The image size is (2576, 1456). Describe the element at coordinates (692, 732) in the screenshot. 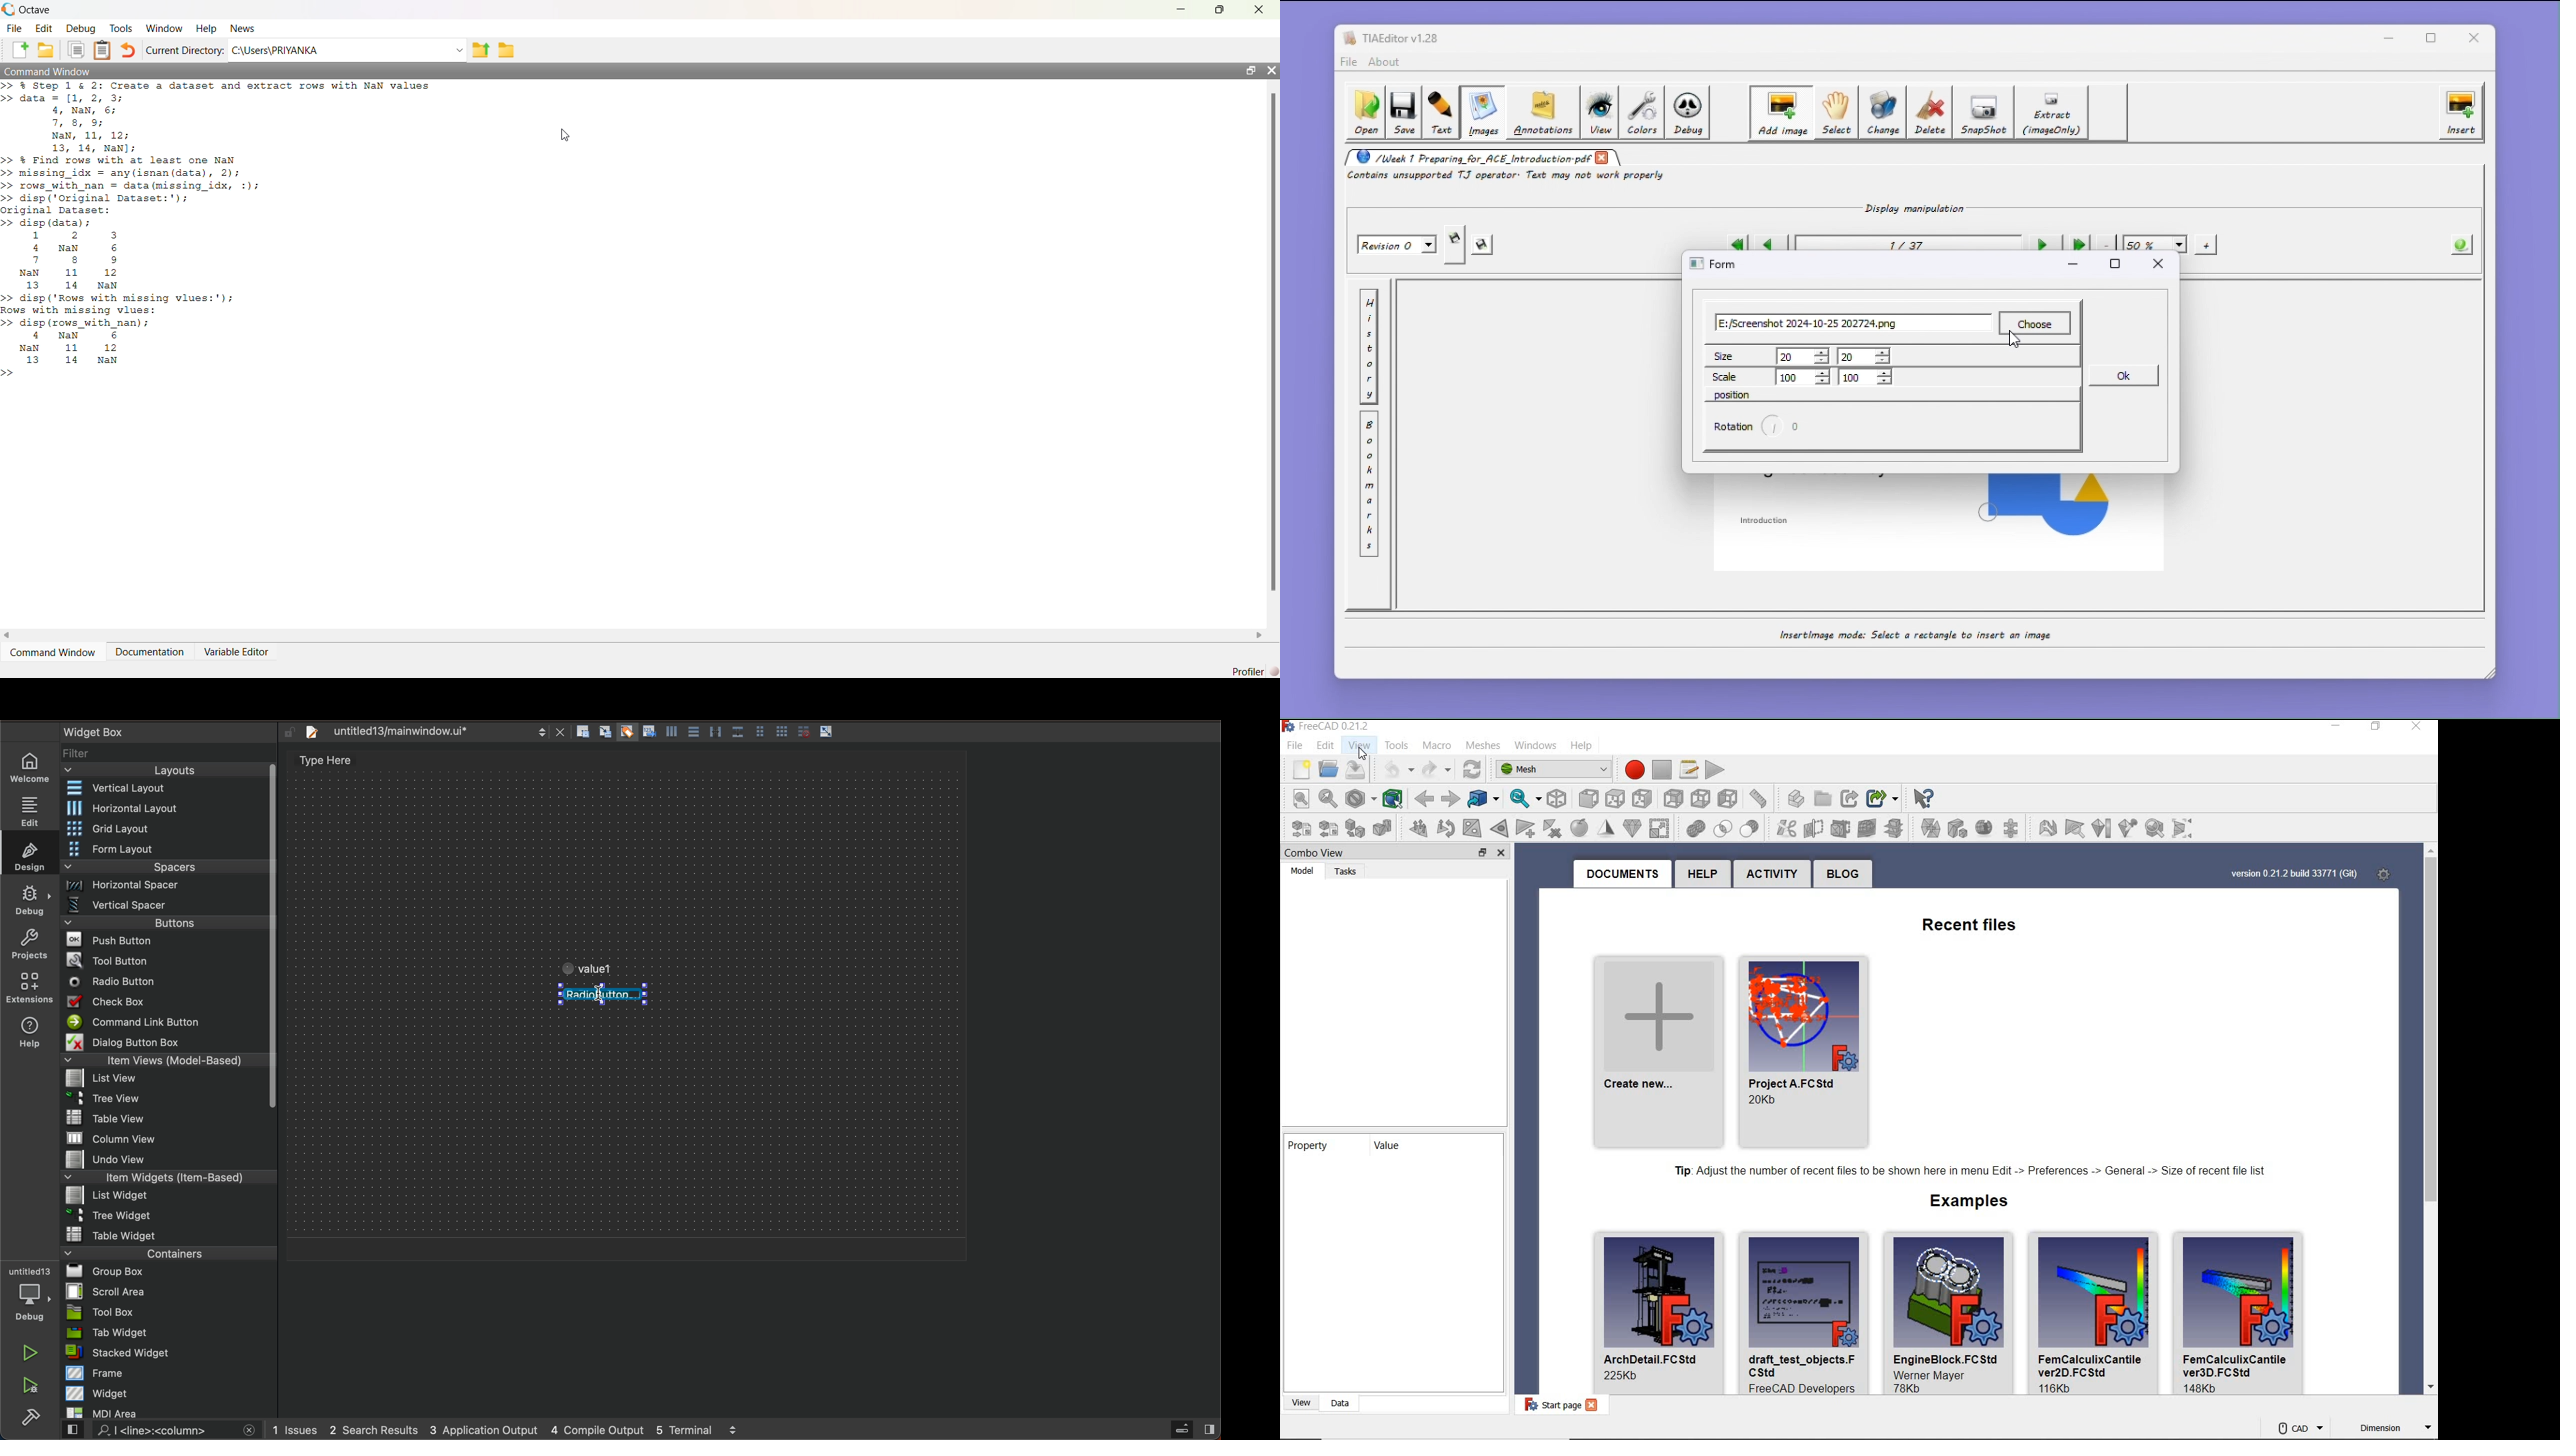

I see `` at that location.